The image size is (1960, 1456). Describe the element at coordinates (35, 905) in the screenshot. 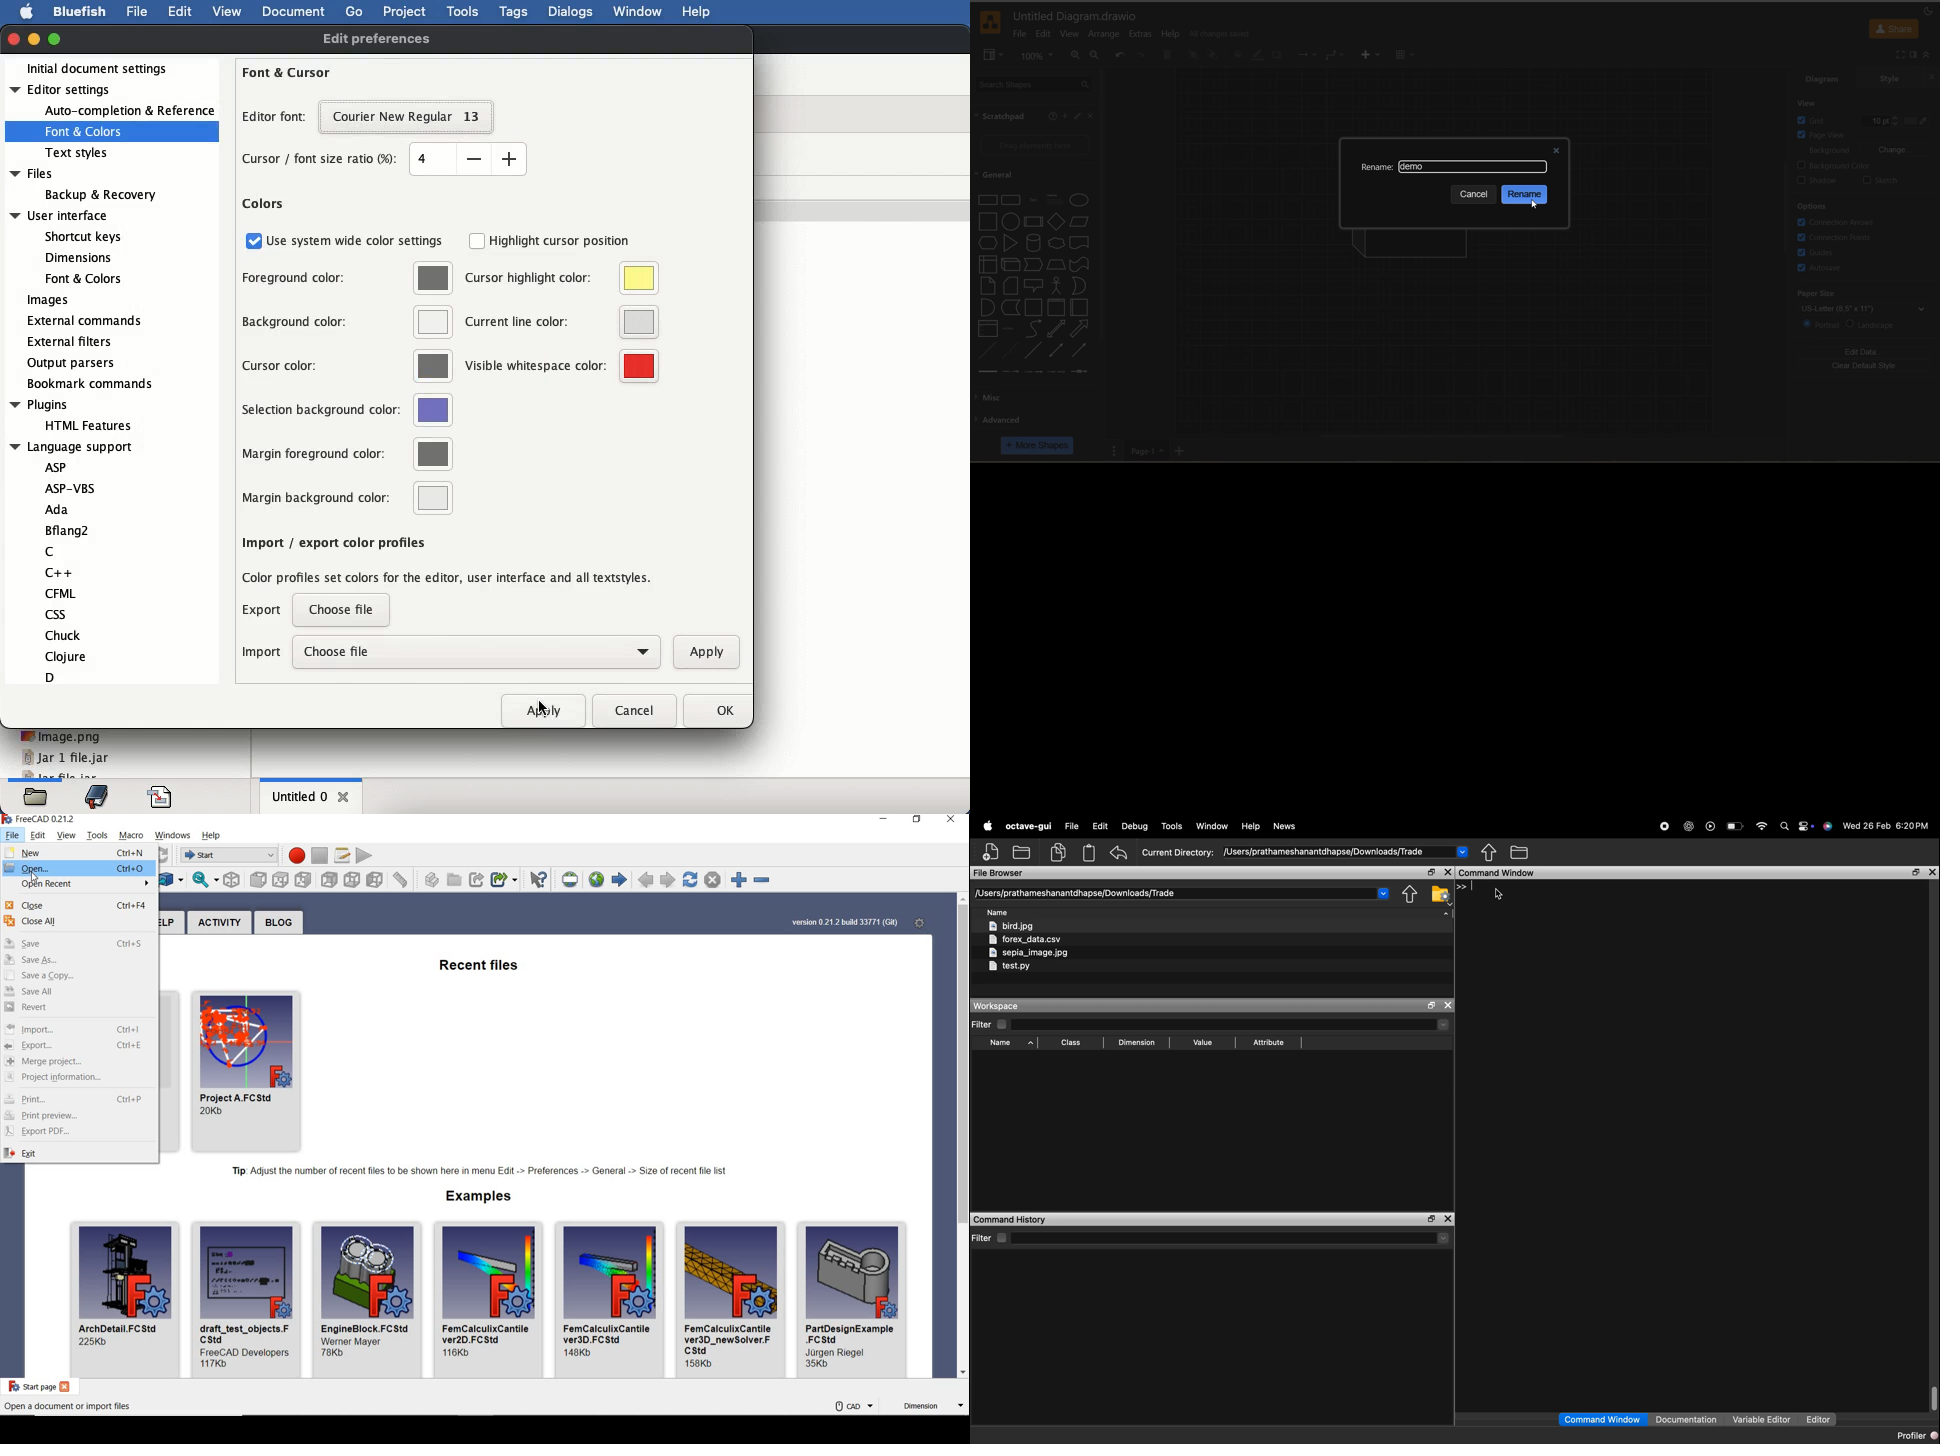

I see `CLOSE` at that location.